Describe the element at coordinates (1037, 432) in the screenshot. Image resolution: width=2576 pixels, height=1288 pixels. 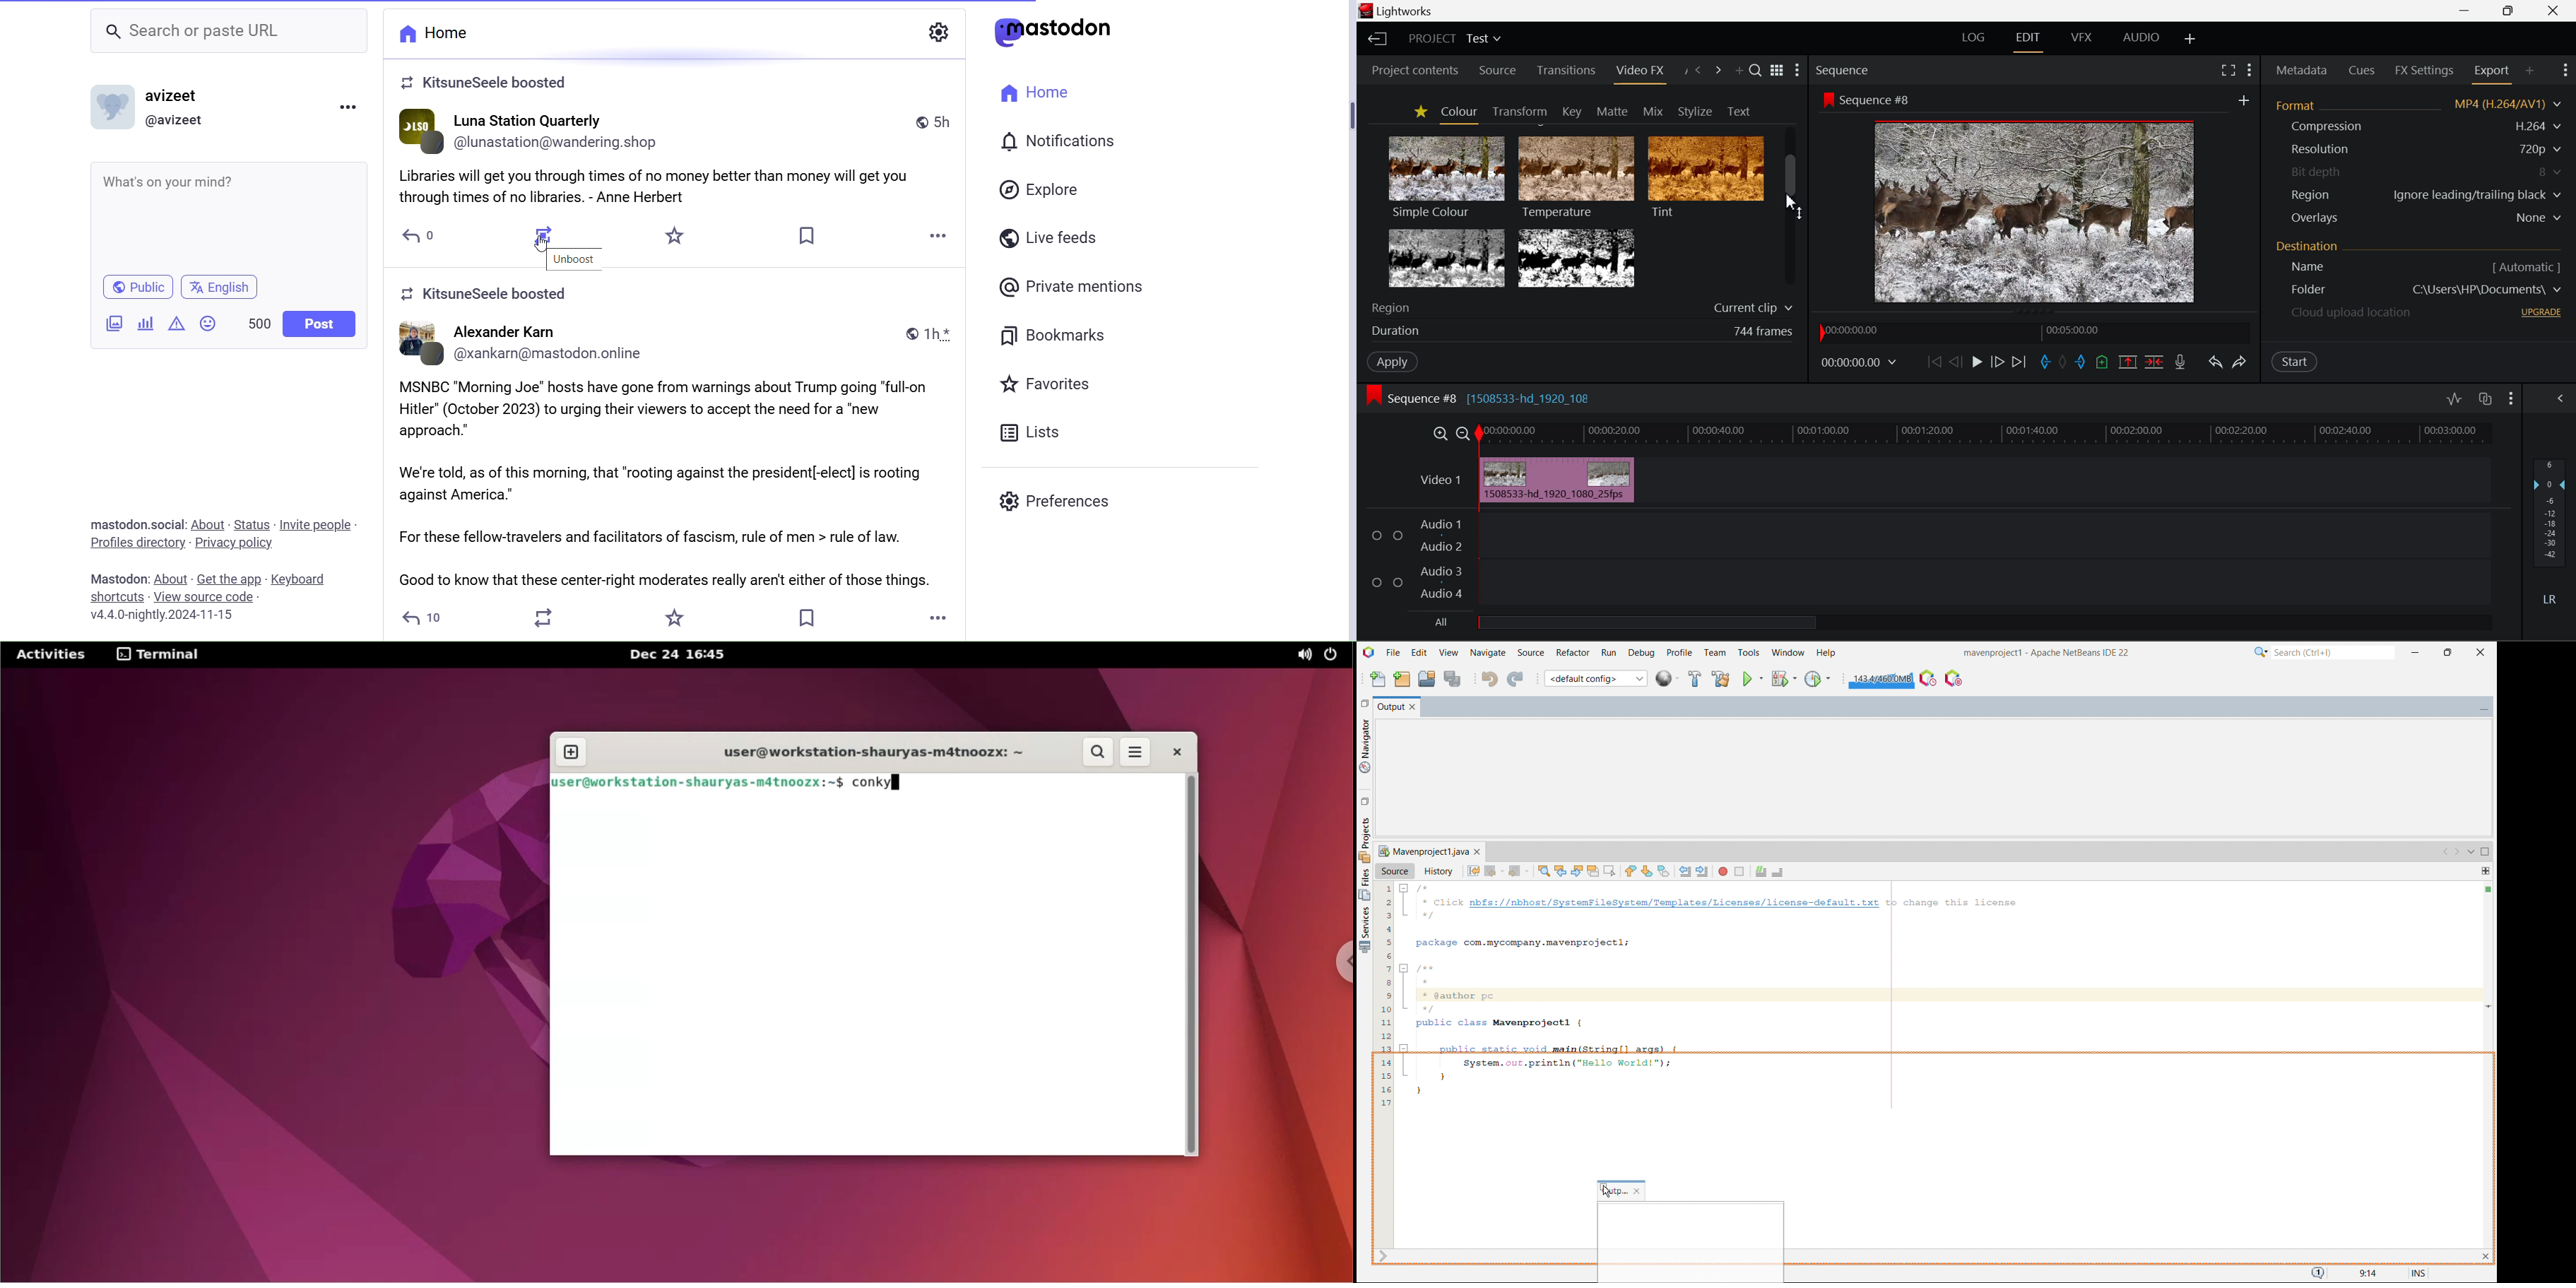
I see `Lists` at that location.